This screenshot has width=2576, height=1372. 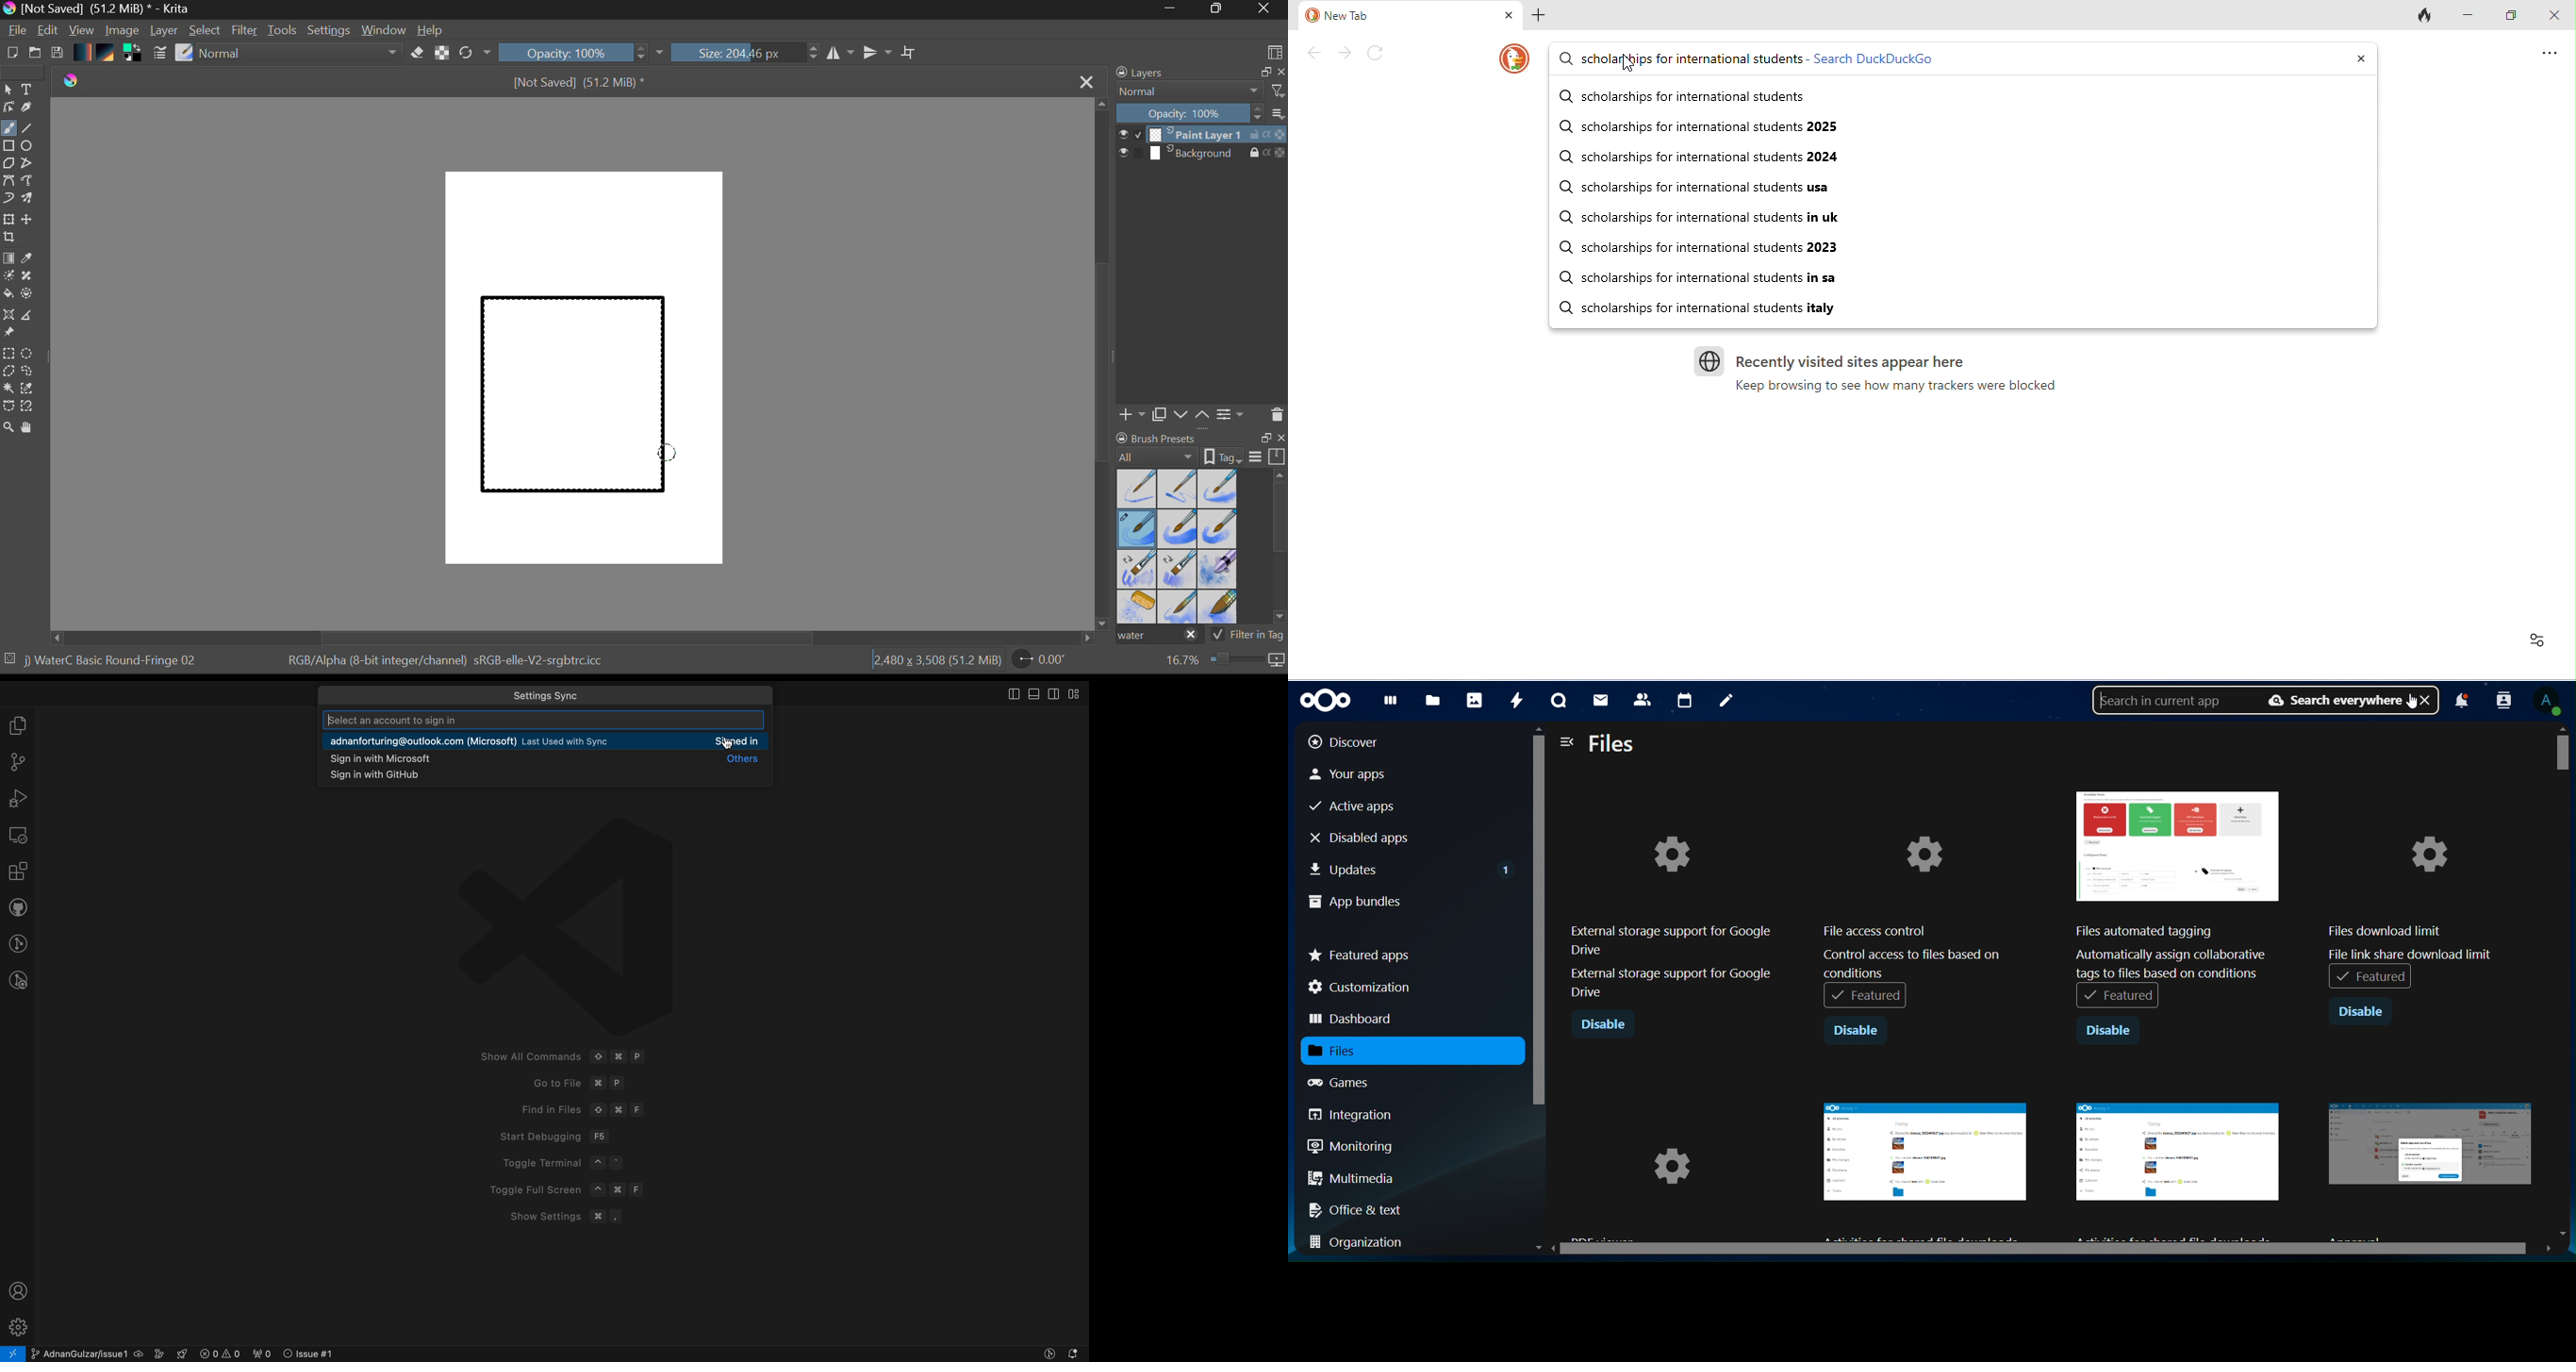 What do you see at coordinates (8, 130) in the screenshot?
I see `Paintbrush` at bounding box center [8, 130].